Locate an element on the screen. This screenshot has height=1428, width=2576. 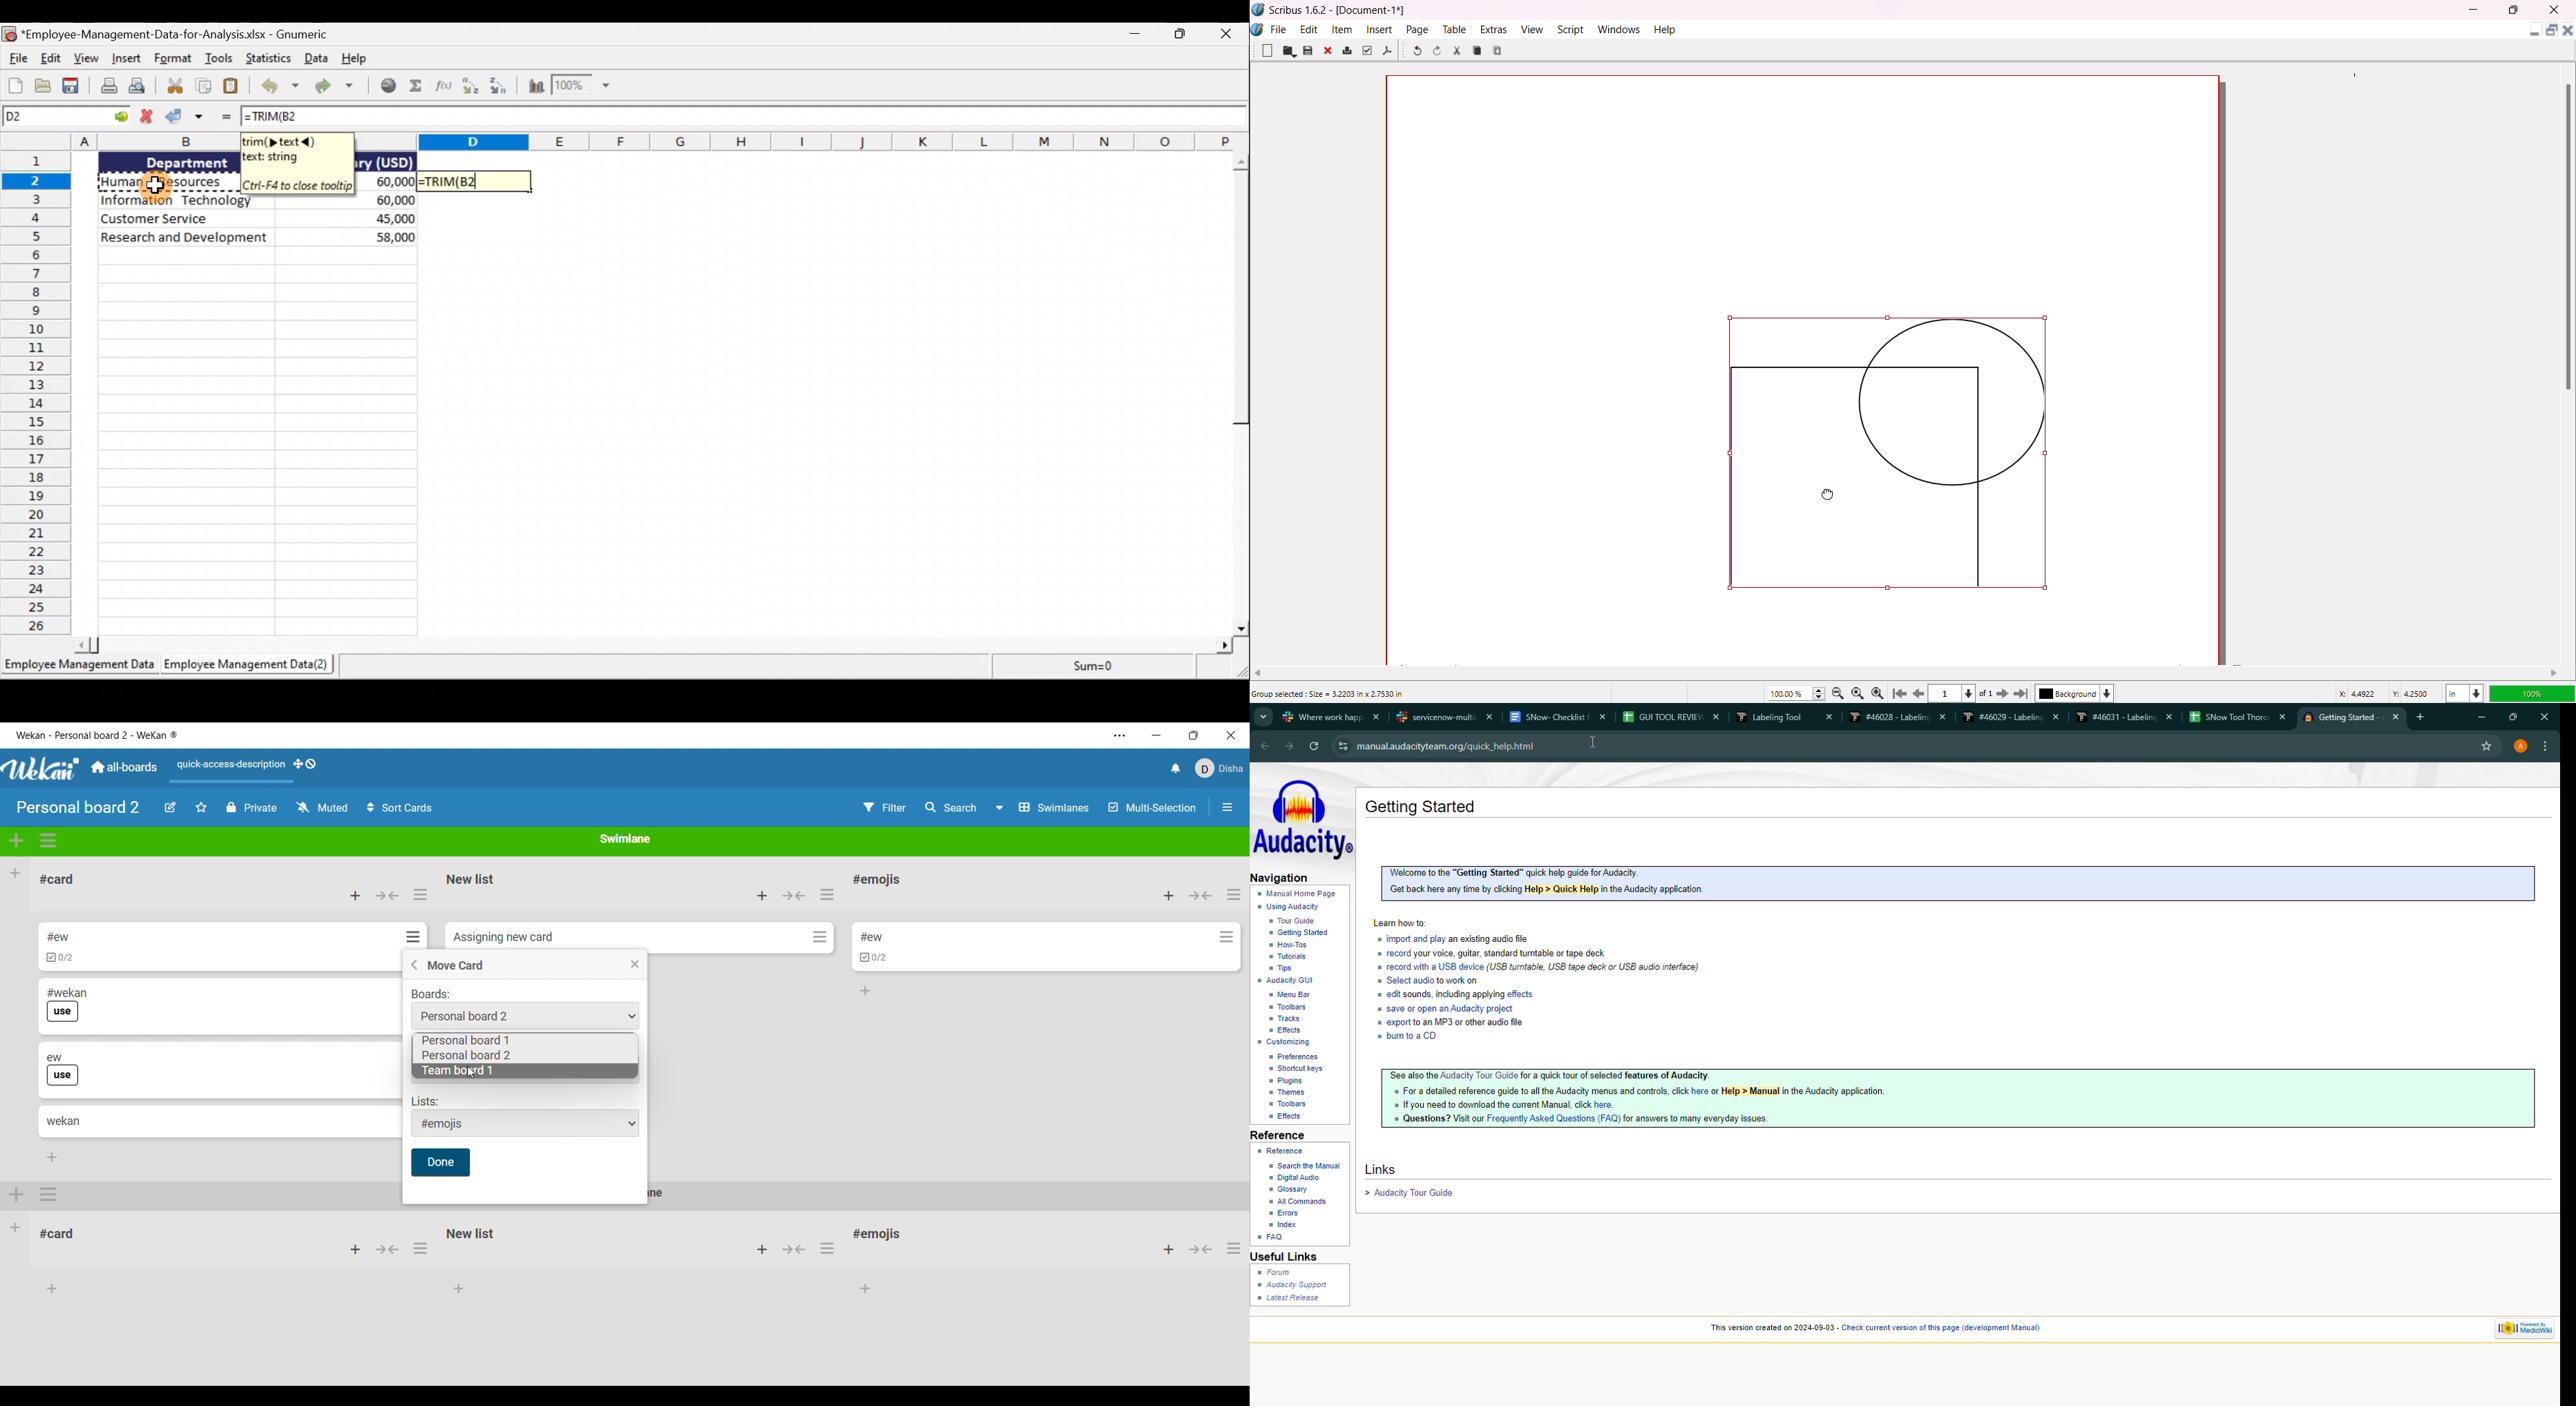
If you need to download the current Manual. click is located at coordinates (1493, 1105).